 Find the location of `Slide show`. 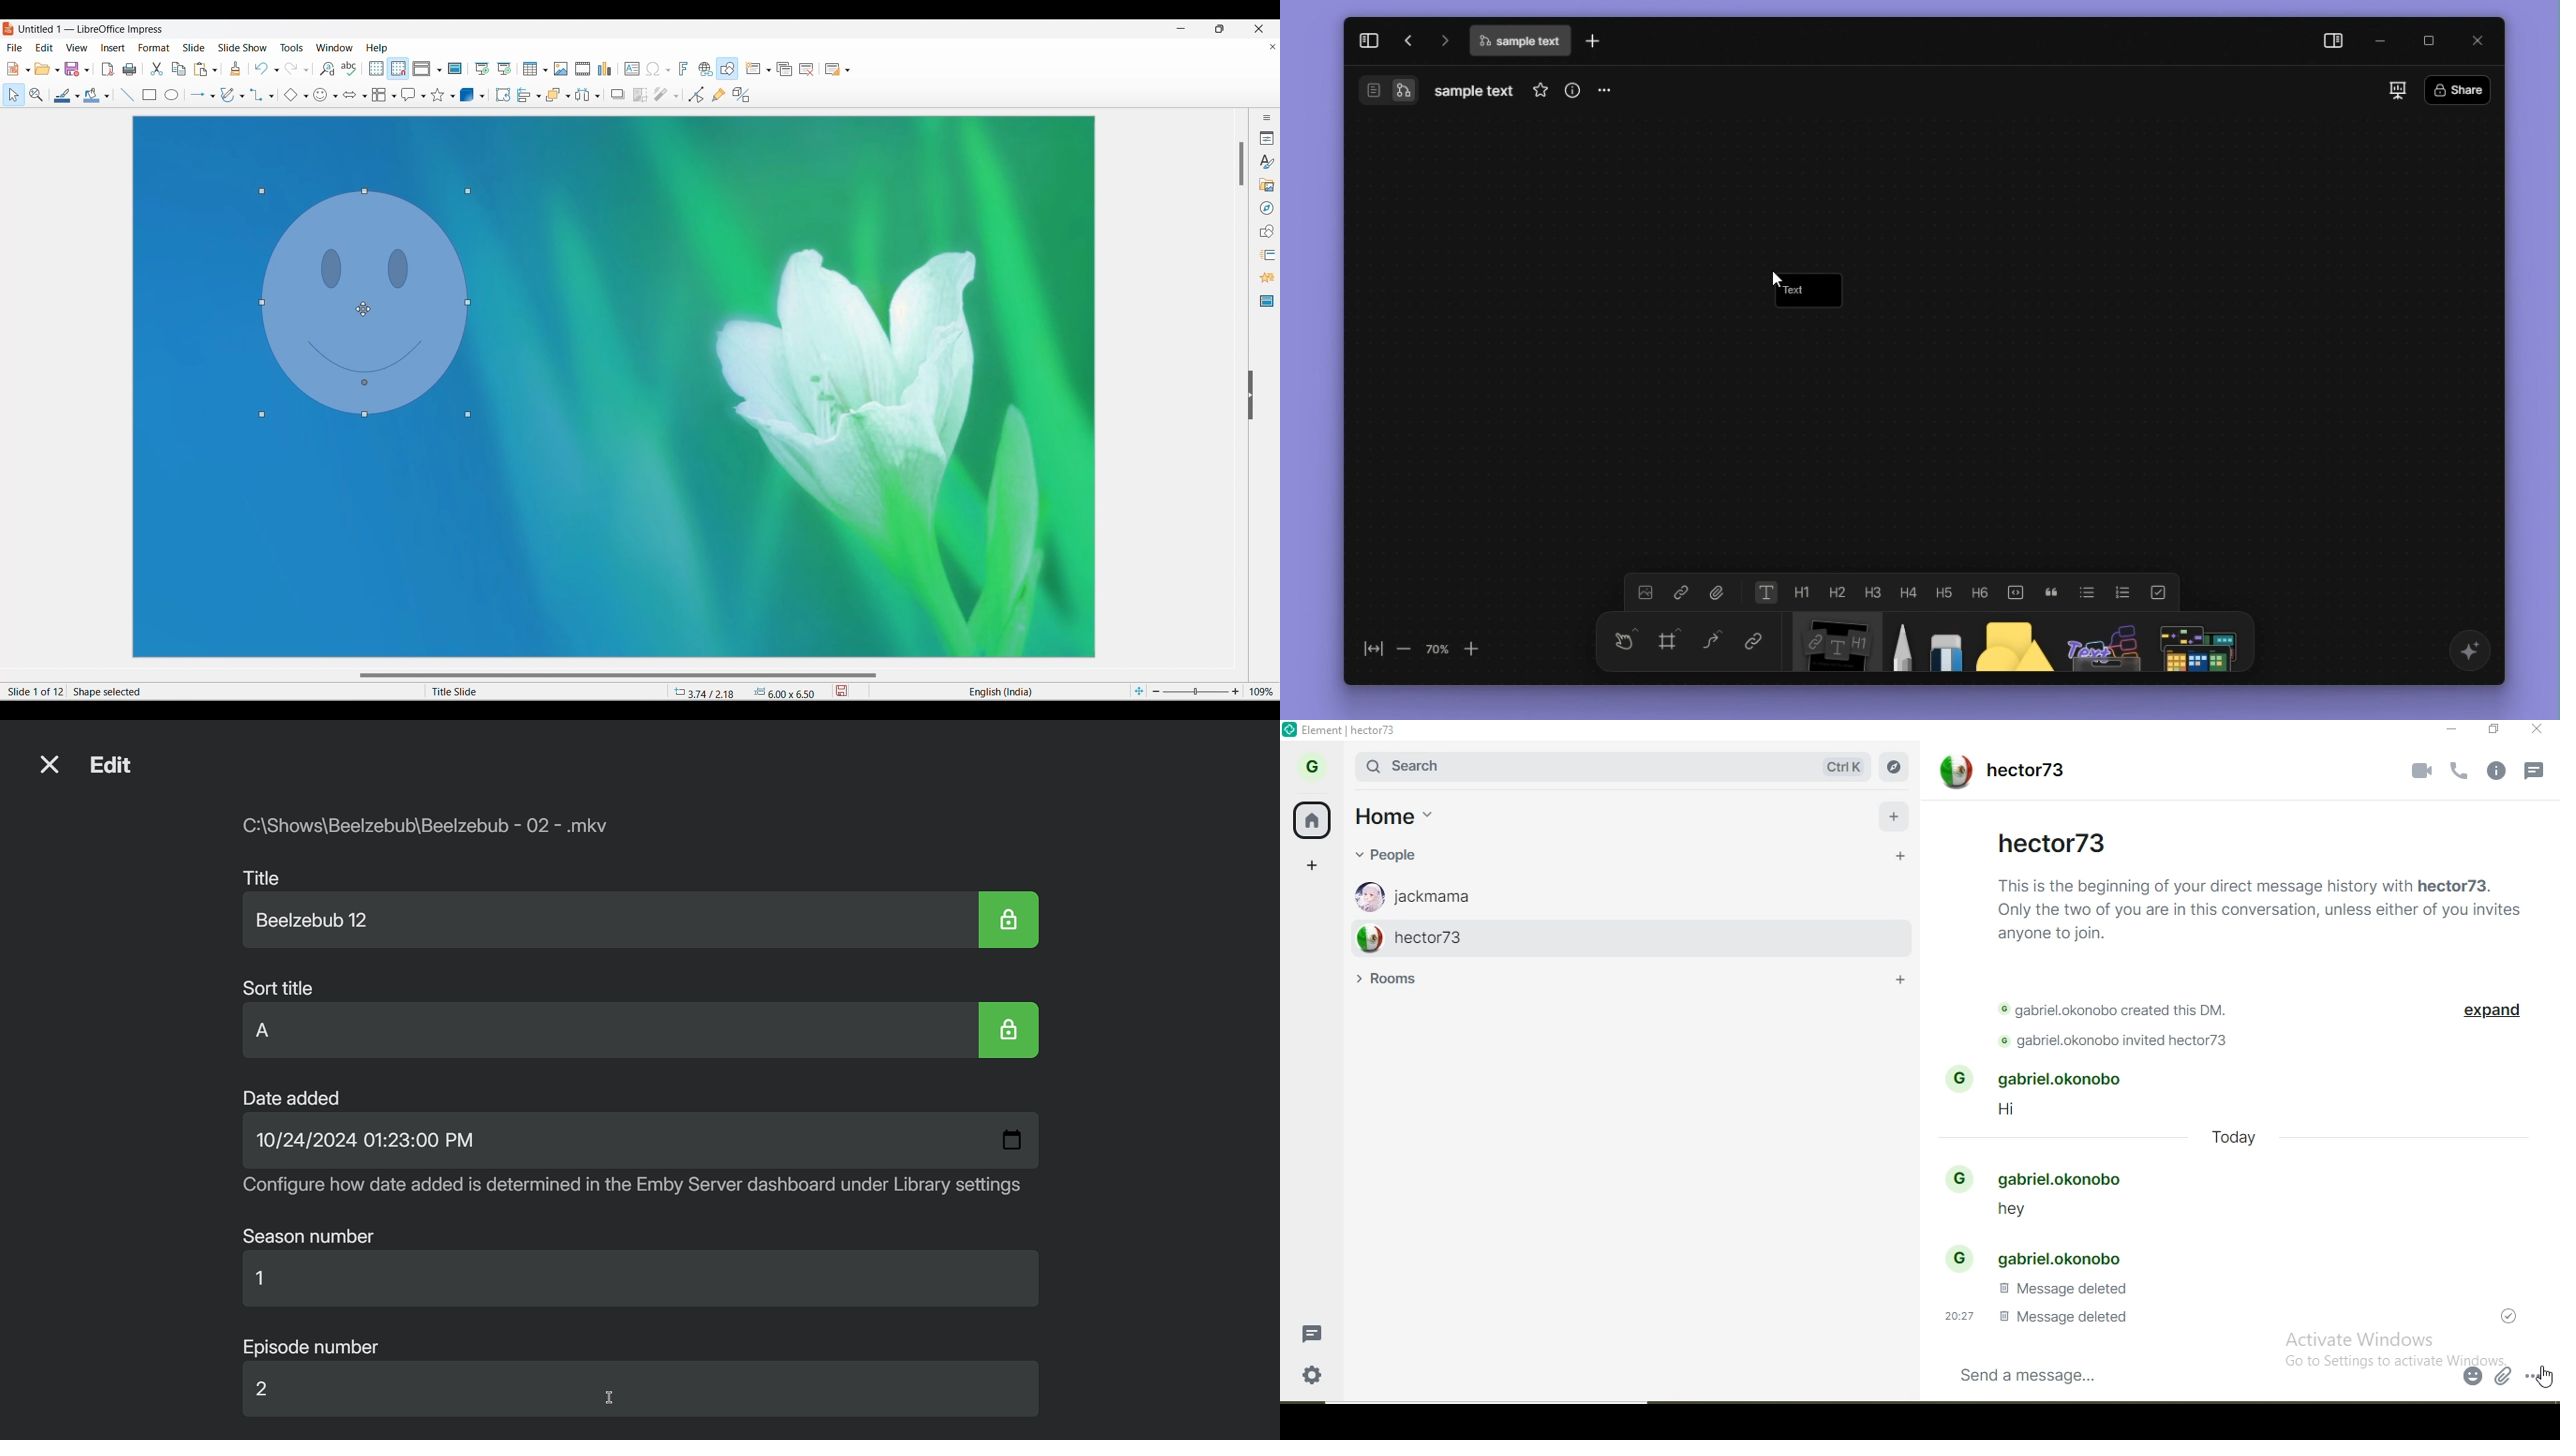

Slide show is located at coordinates (242, 47).